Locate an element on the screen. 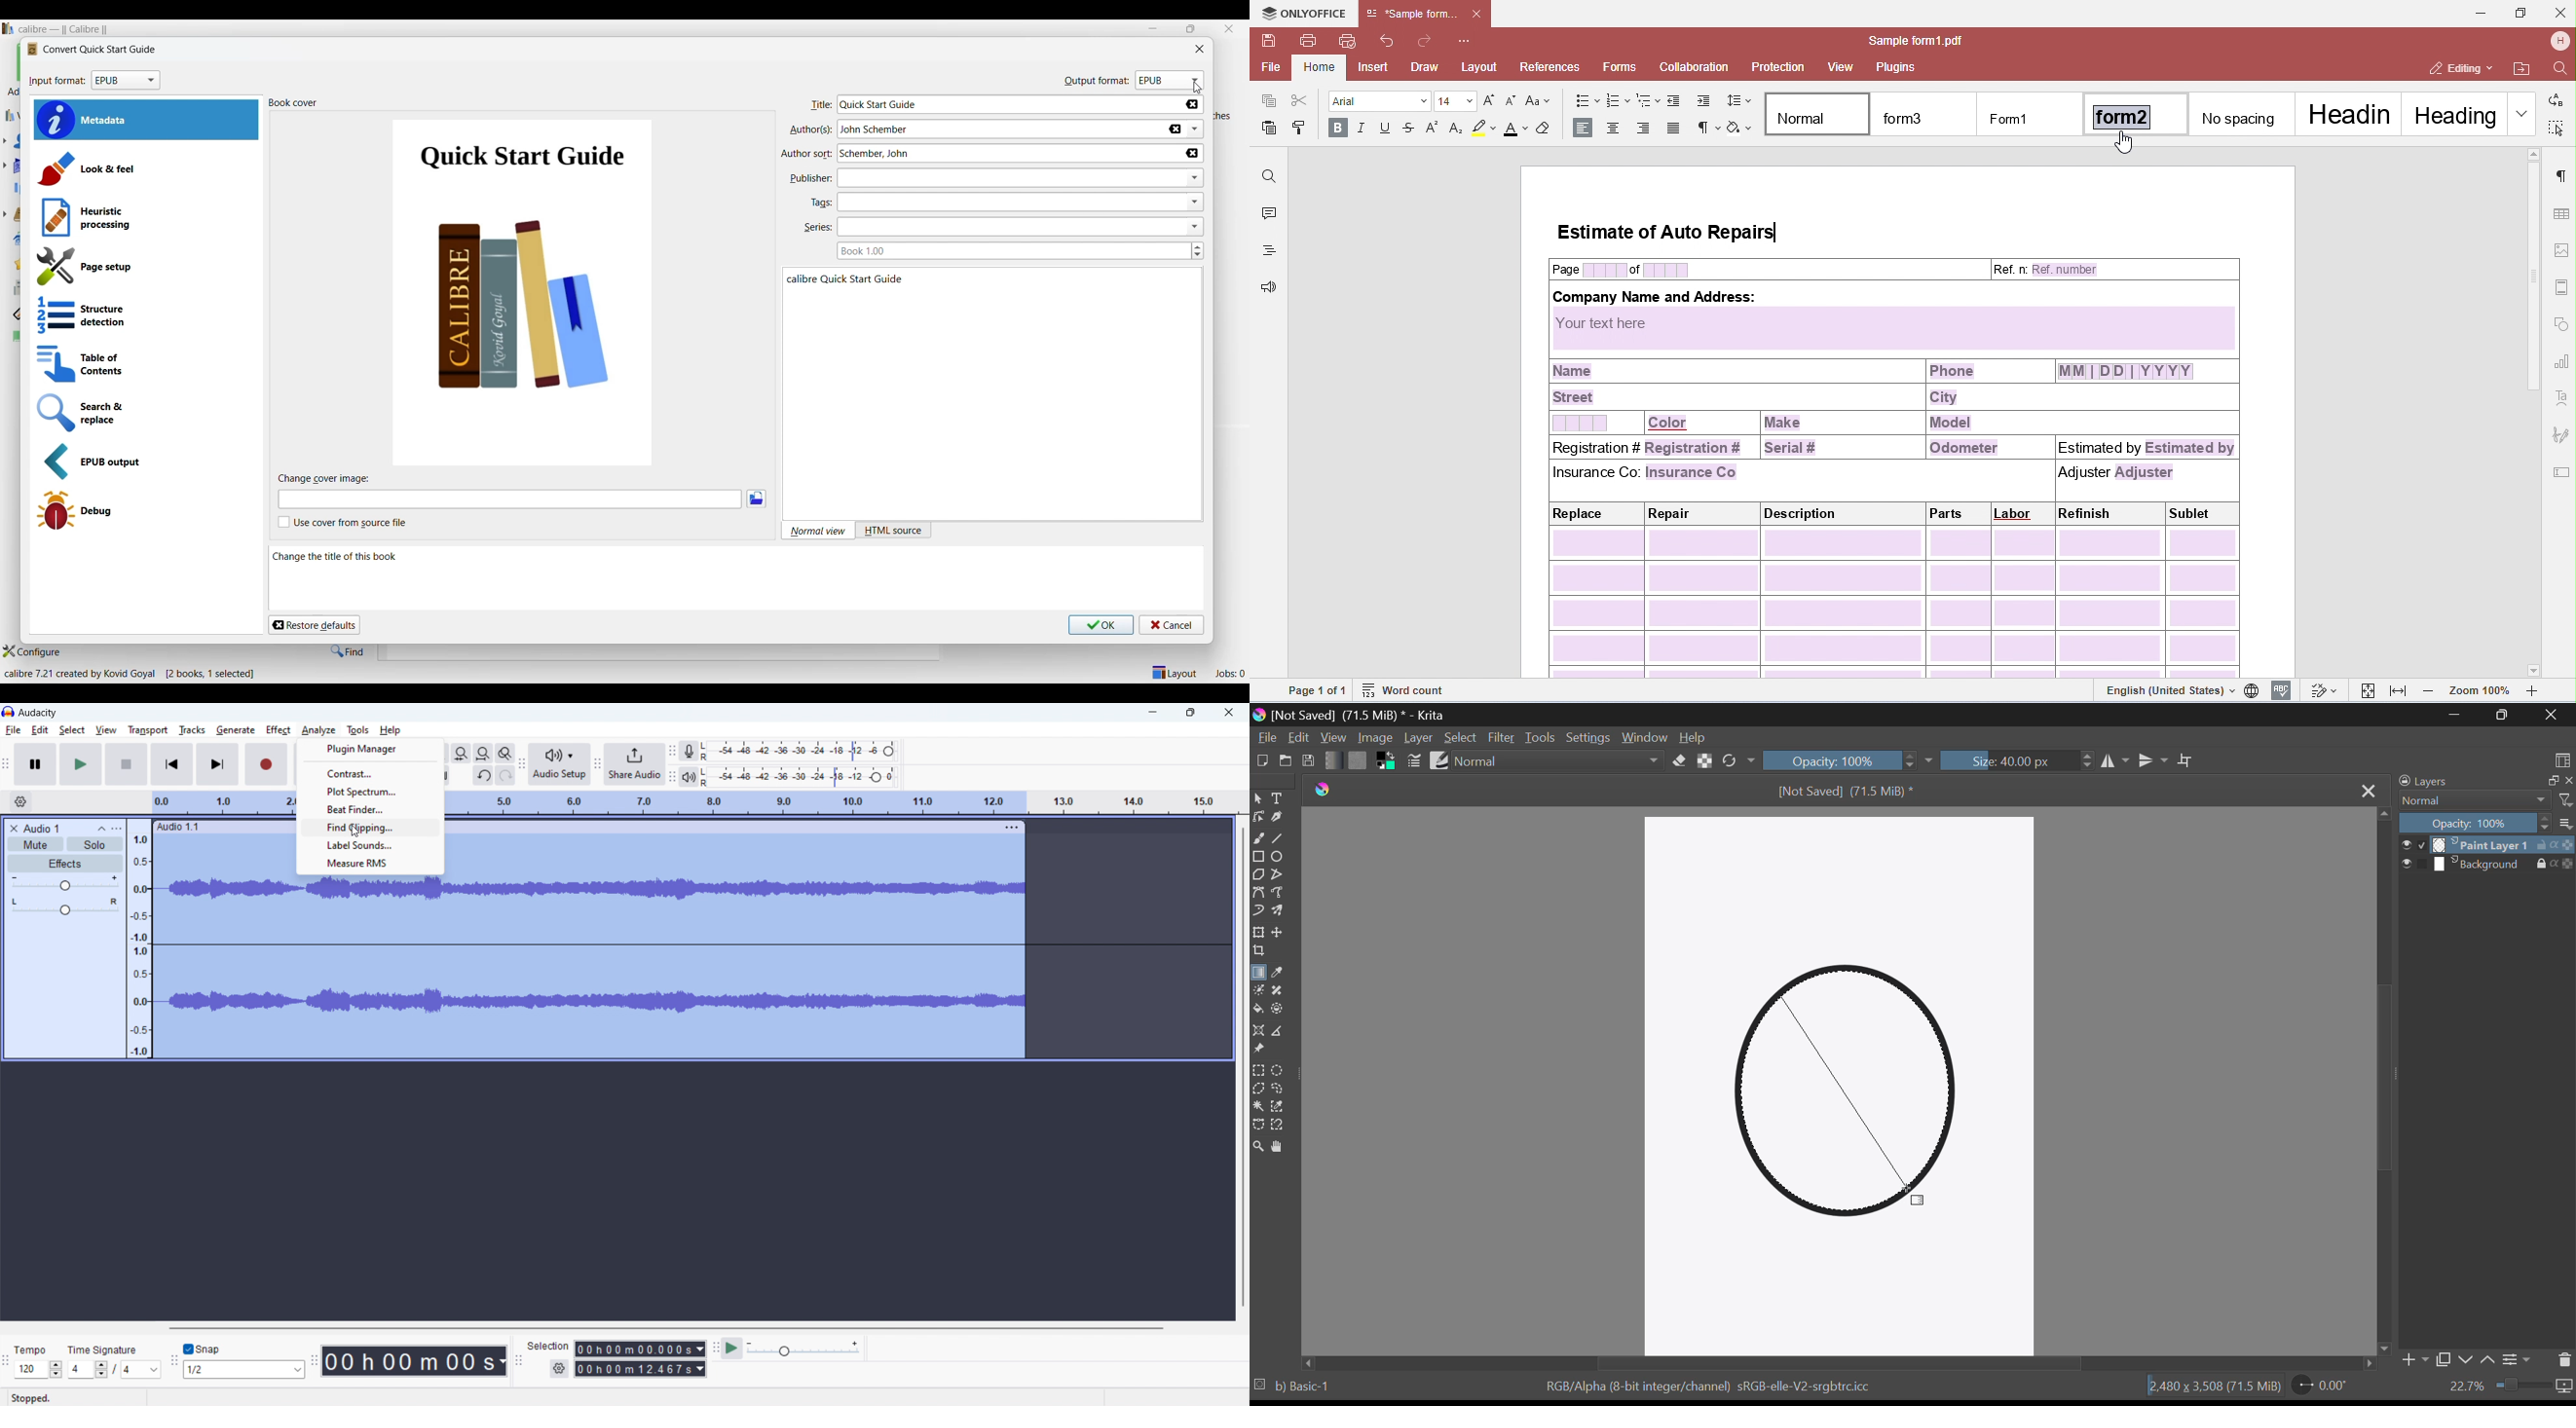  Opacity is located at coordinates (2473, 824).